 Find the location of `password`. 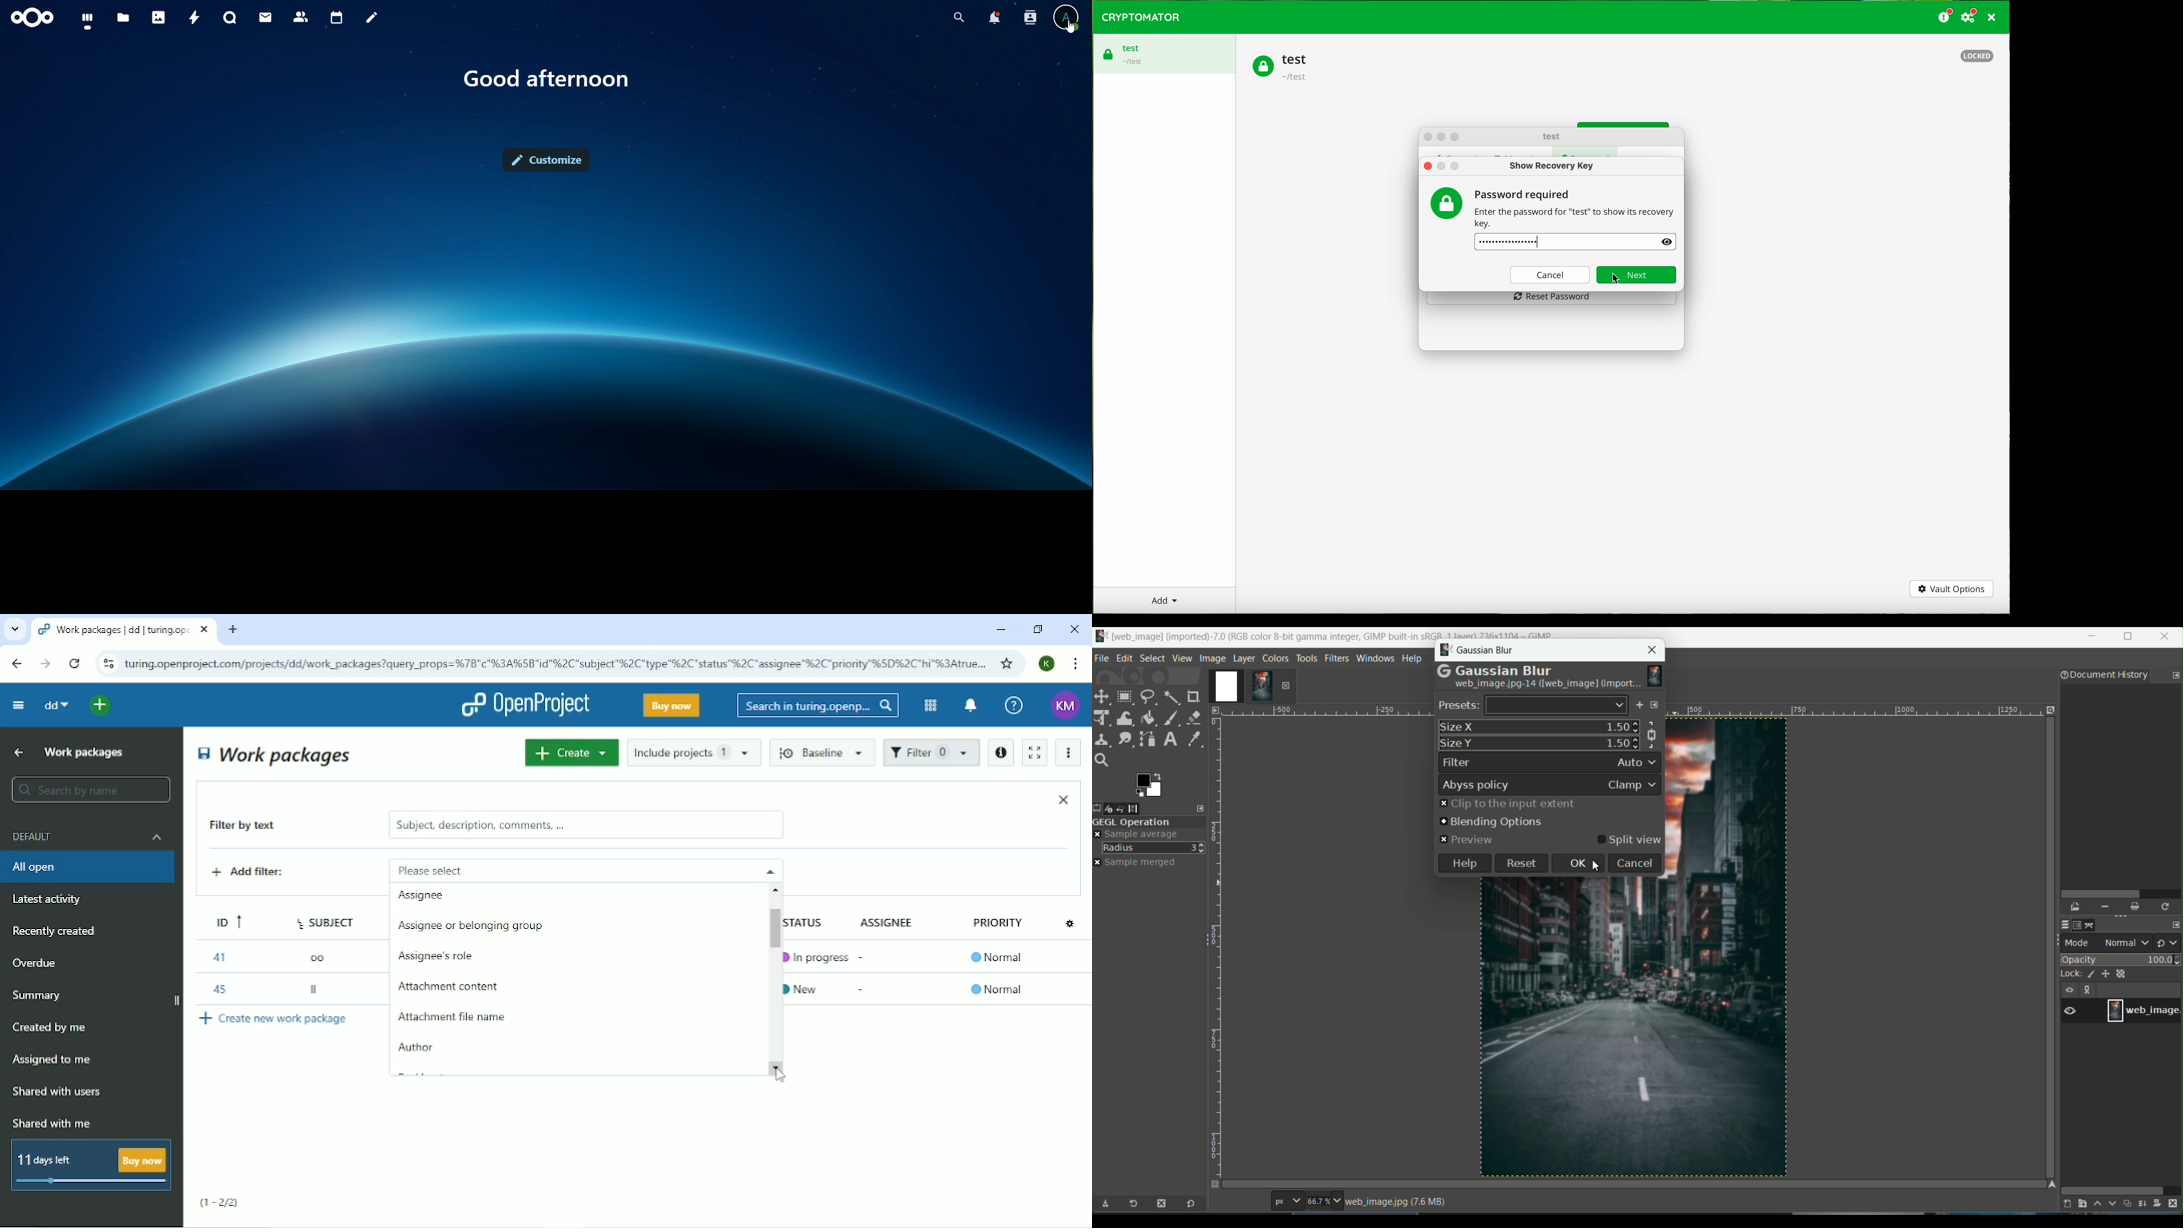

password is located at coordinates (1575, 242).